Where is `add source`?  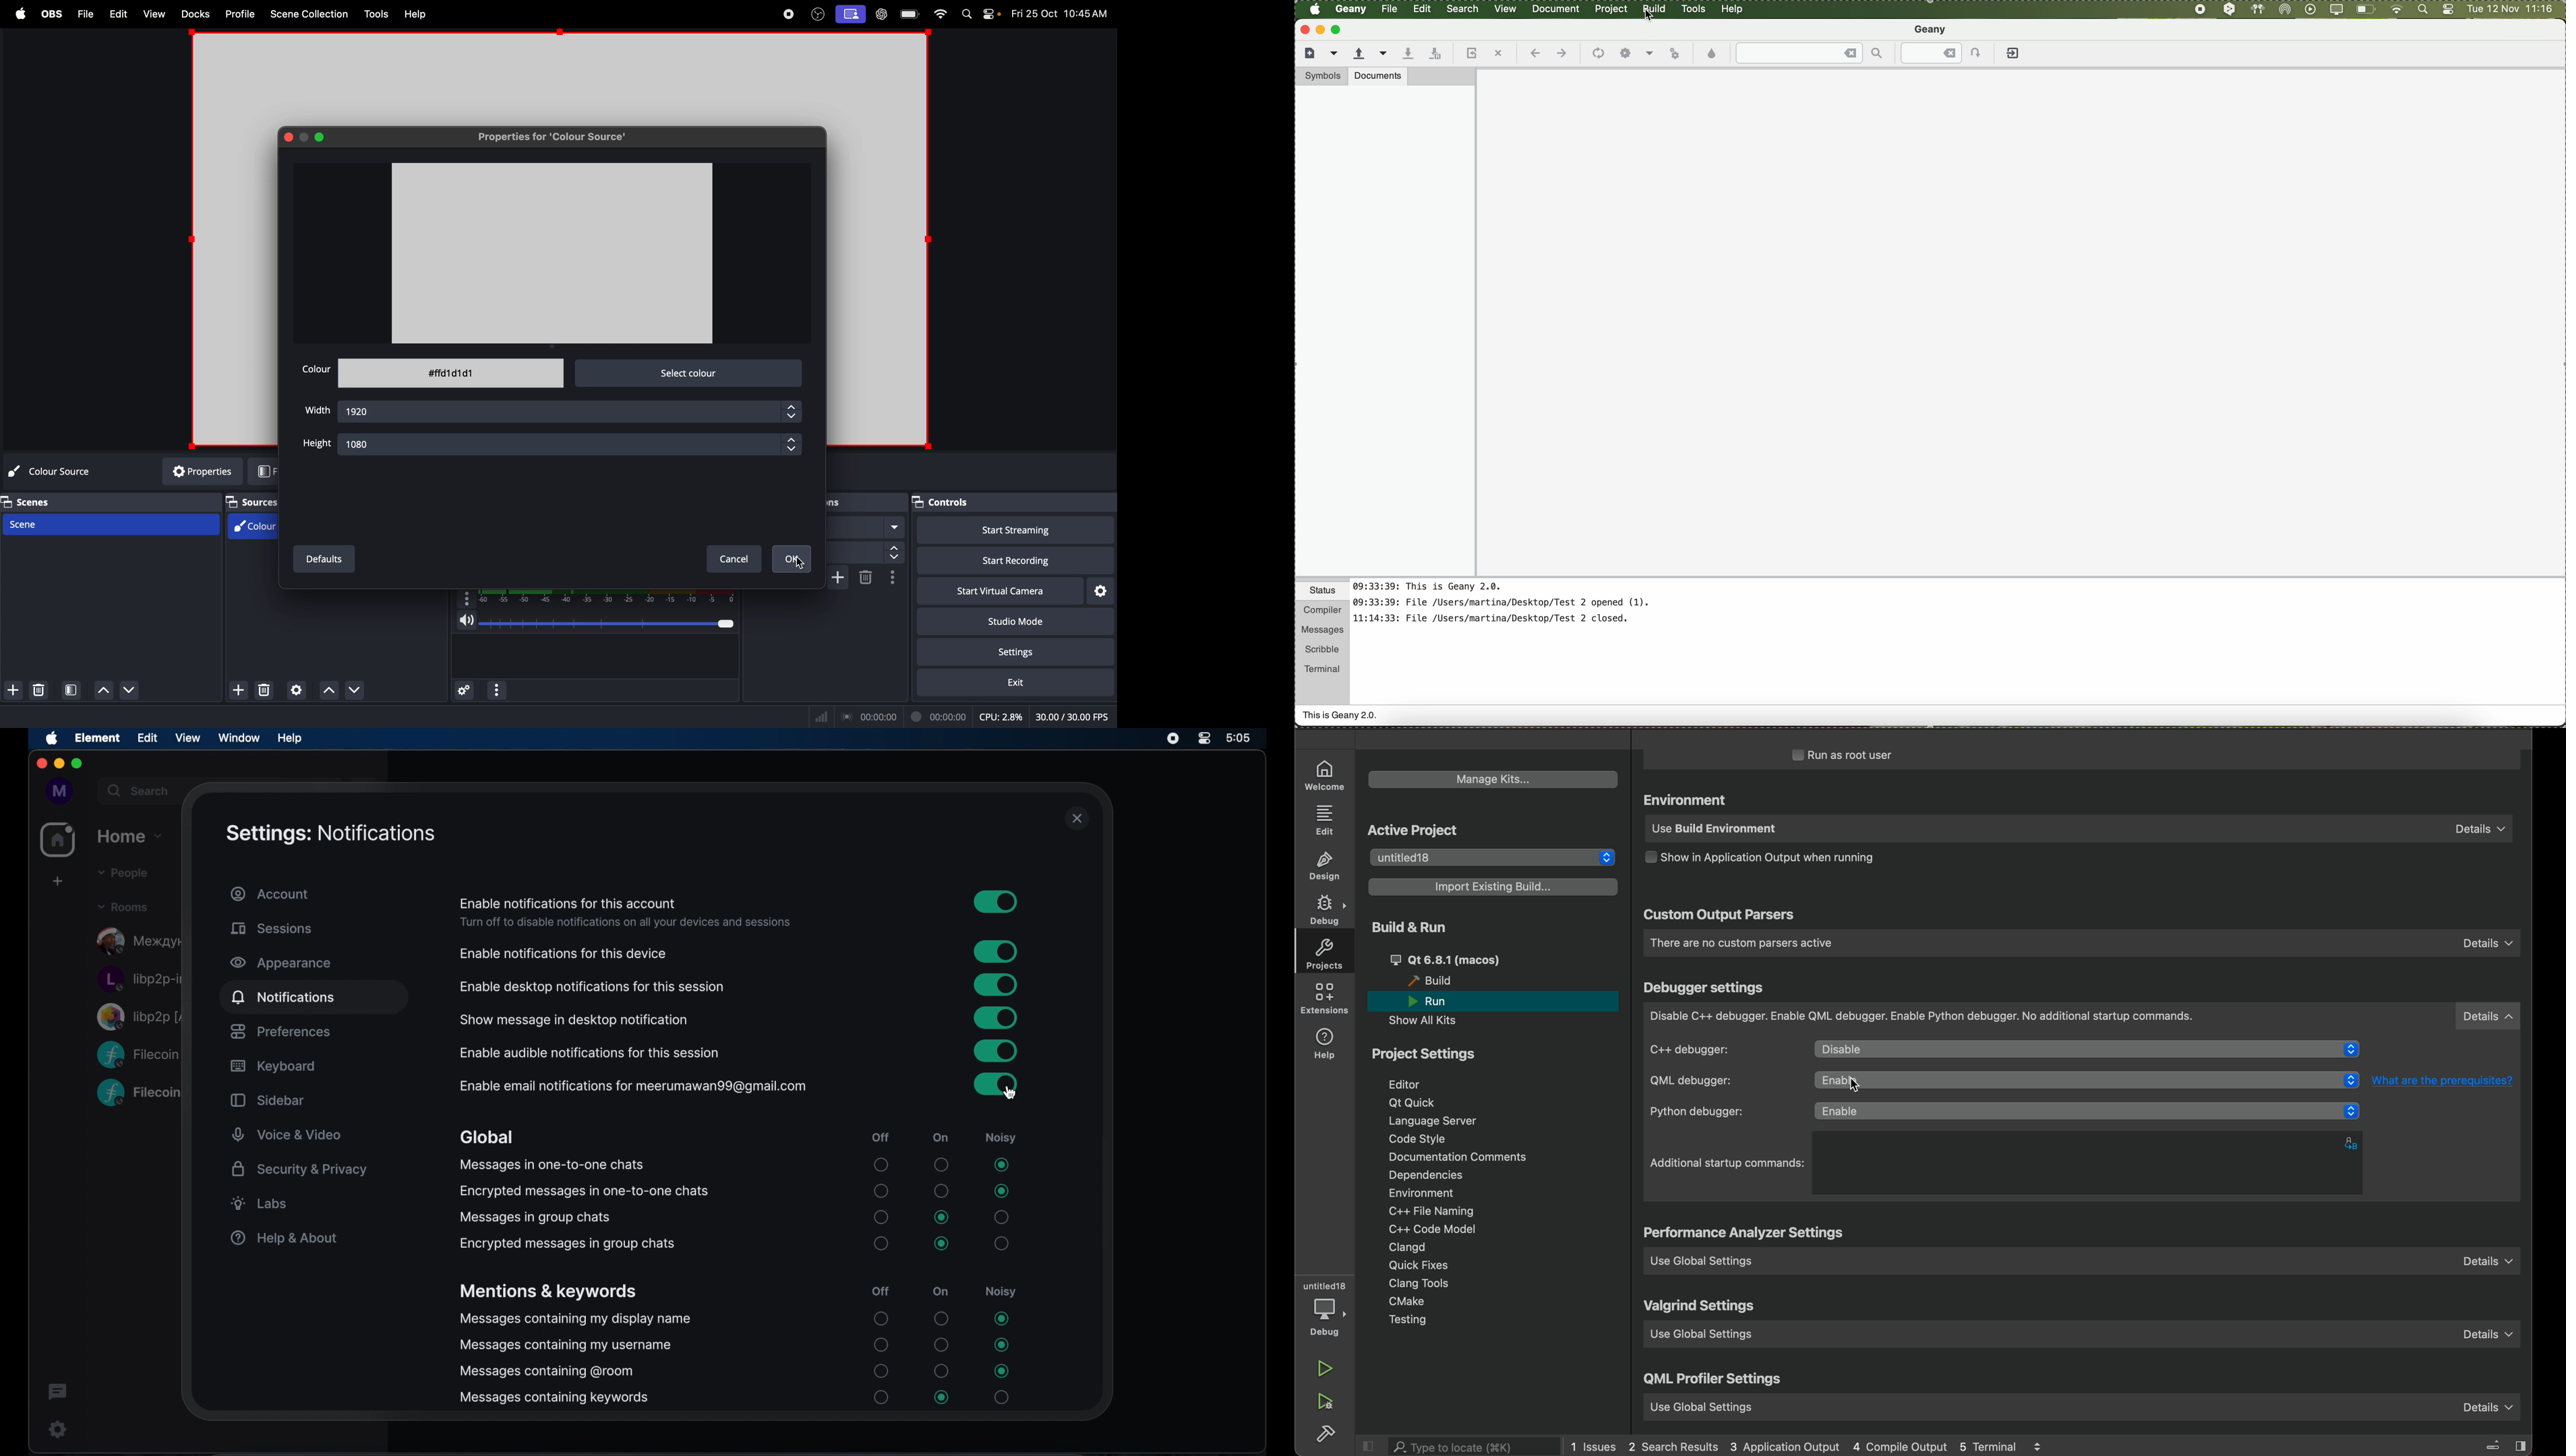 add source is located at coordinates (237, 691).